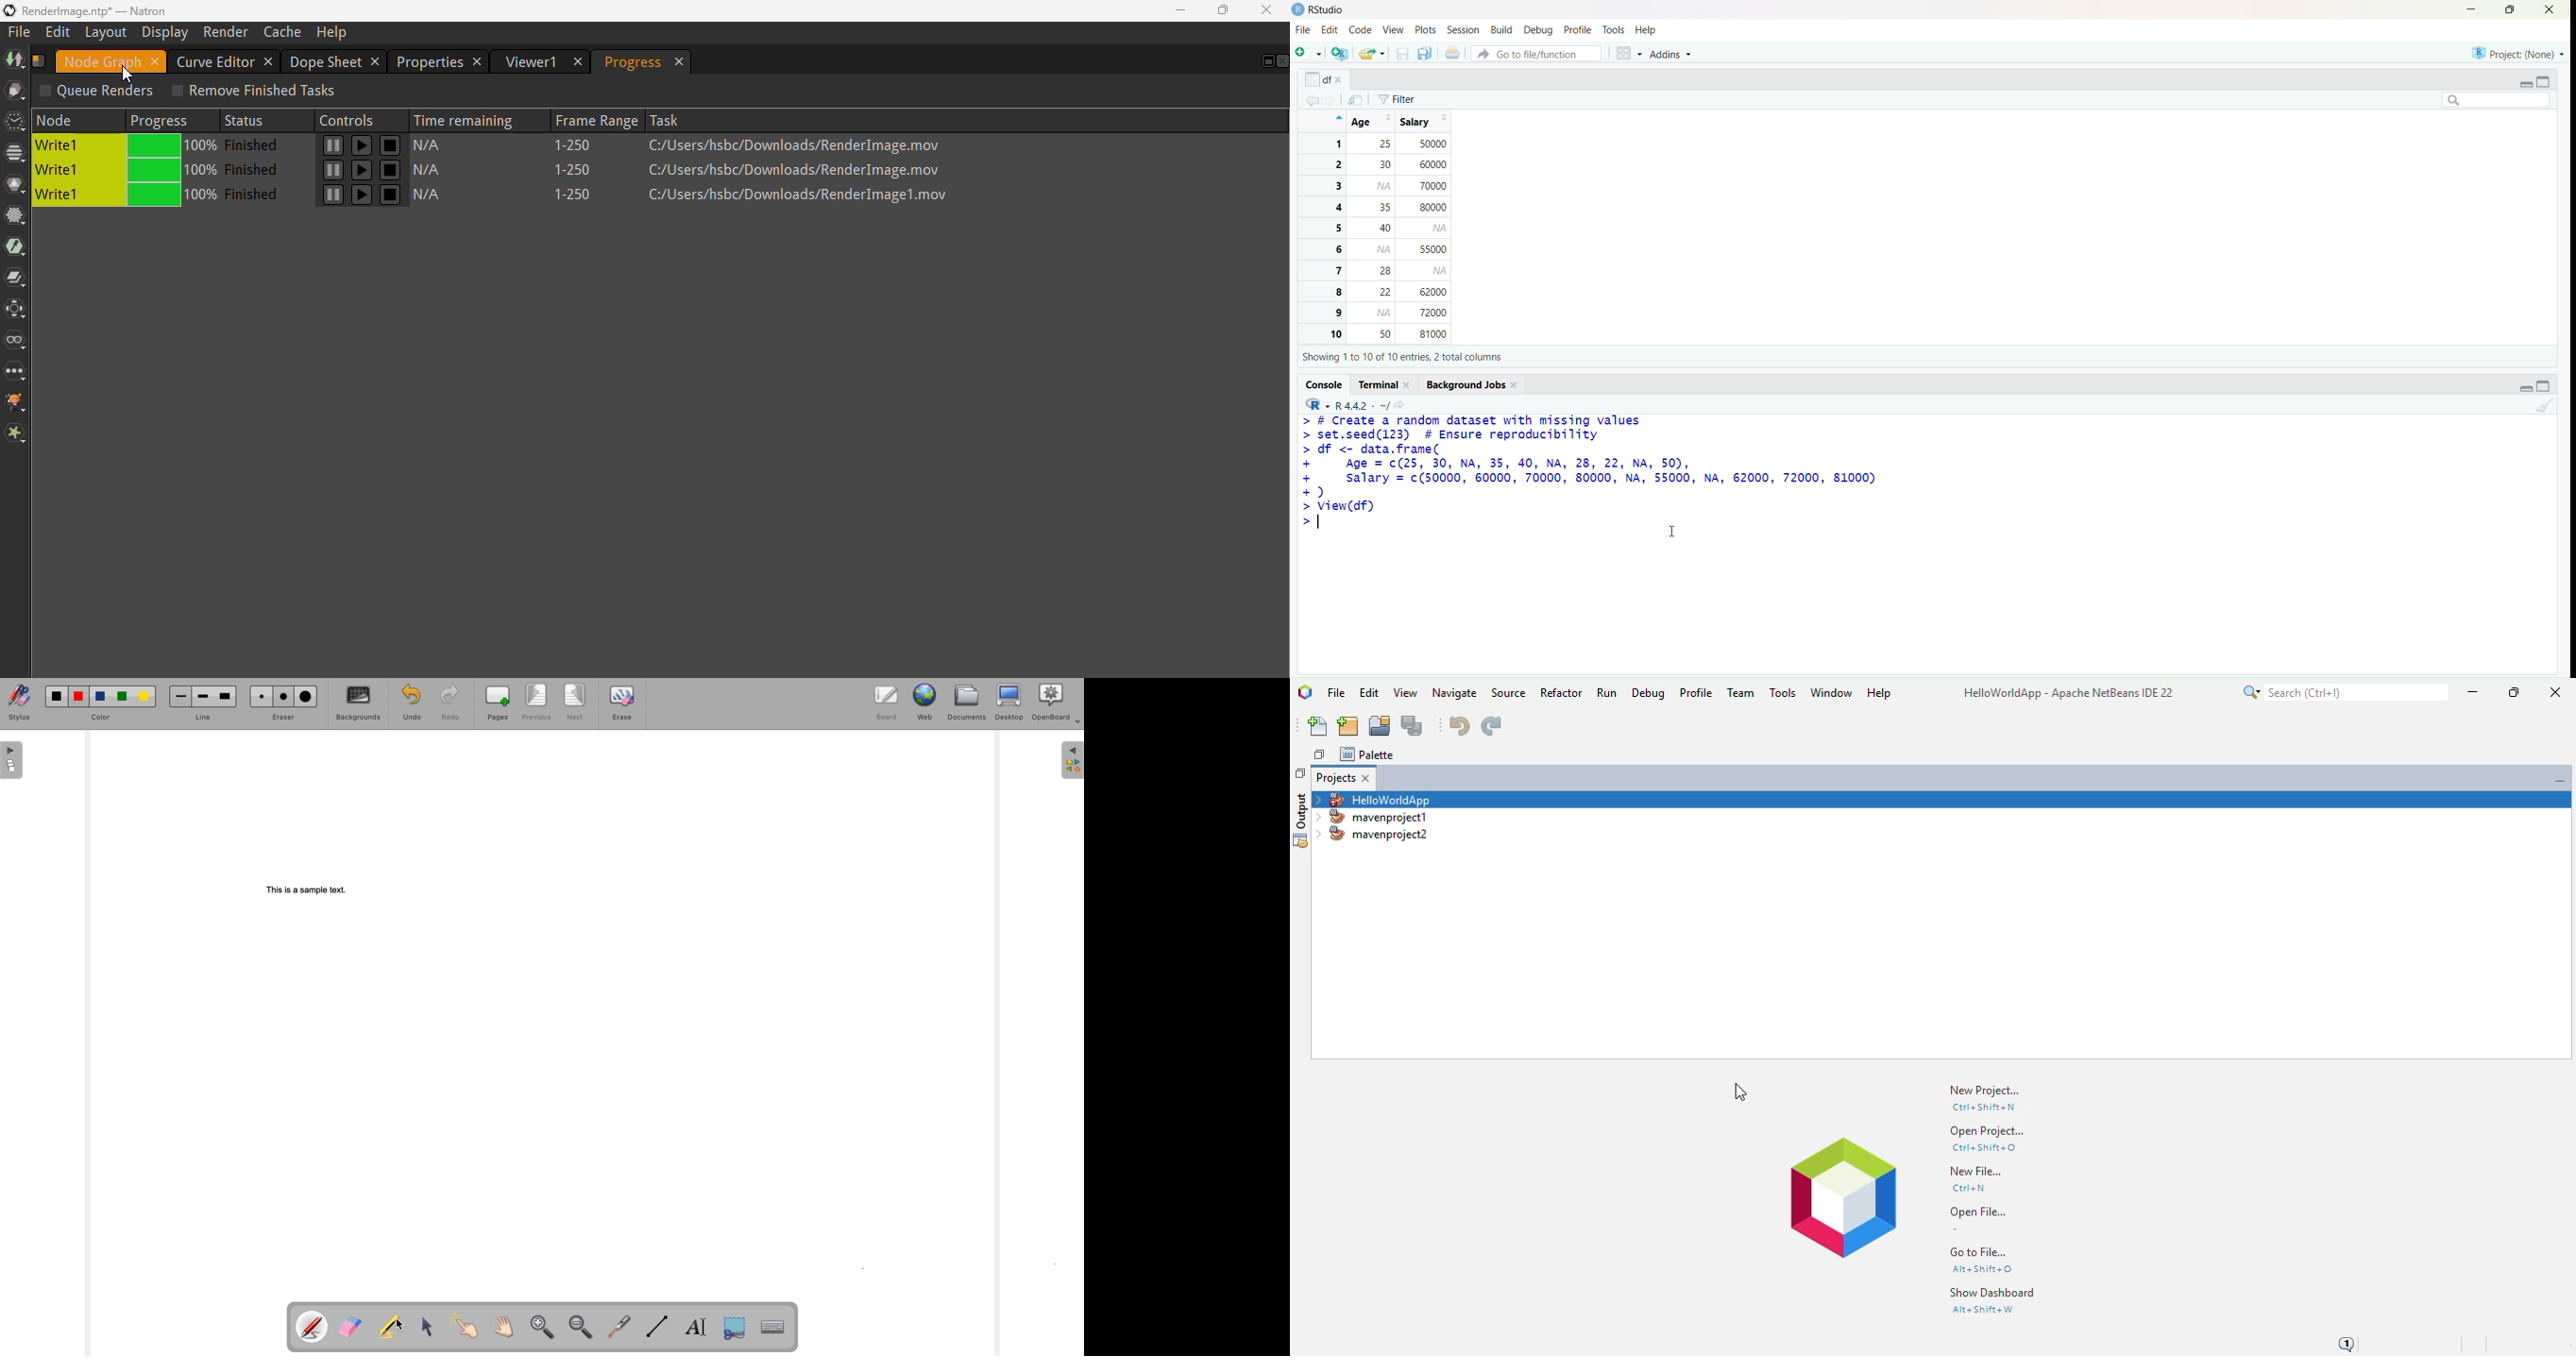 This screenshot has width=2576, height=1372. Describe the element at coordinates (1355, 100) in the screenshot. I see `options` at that location.